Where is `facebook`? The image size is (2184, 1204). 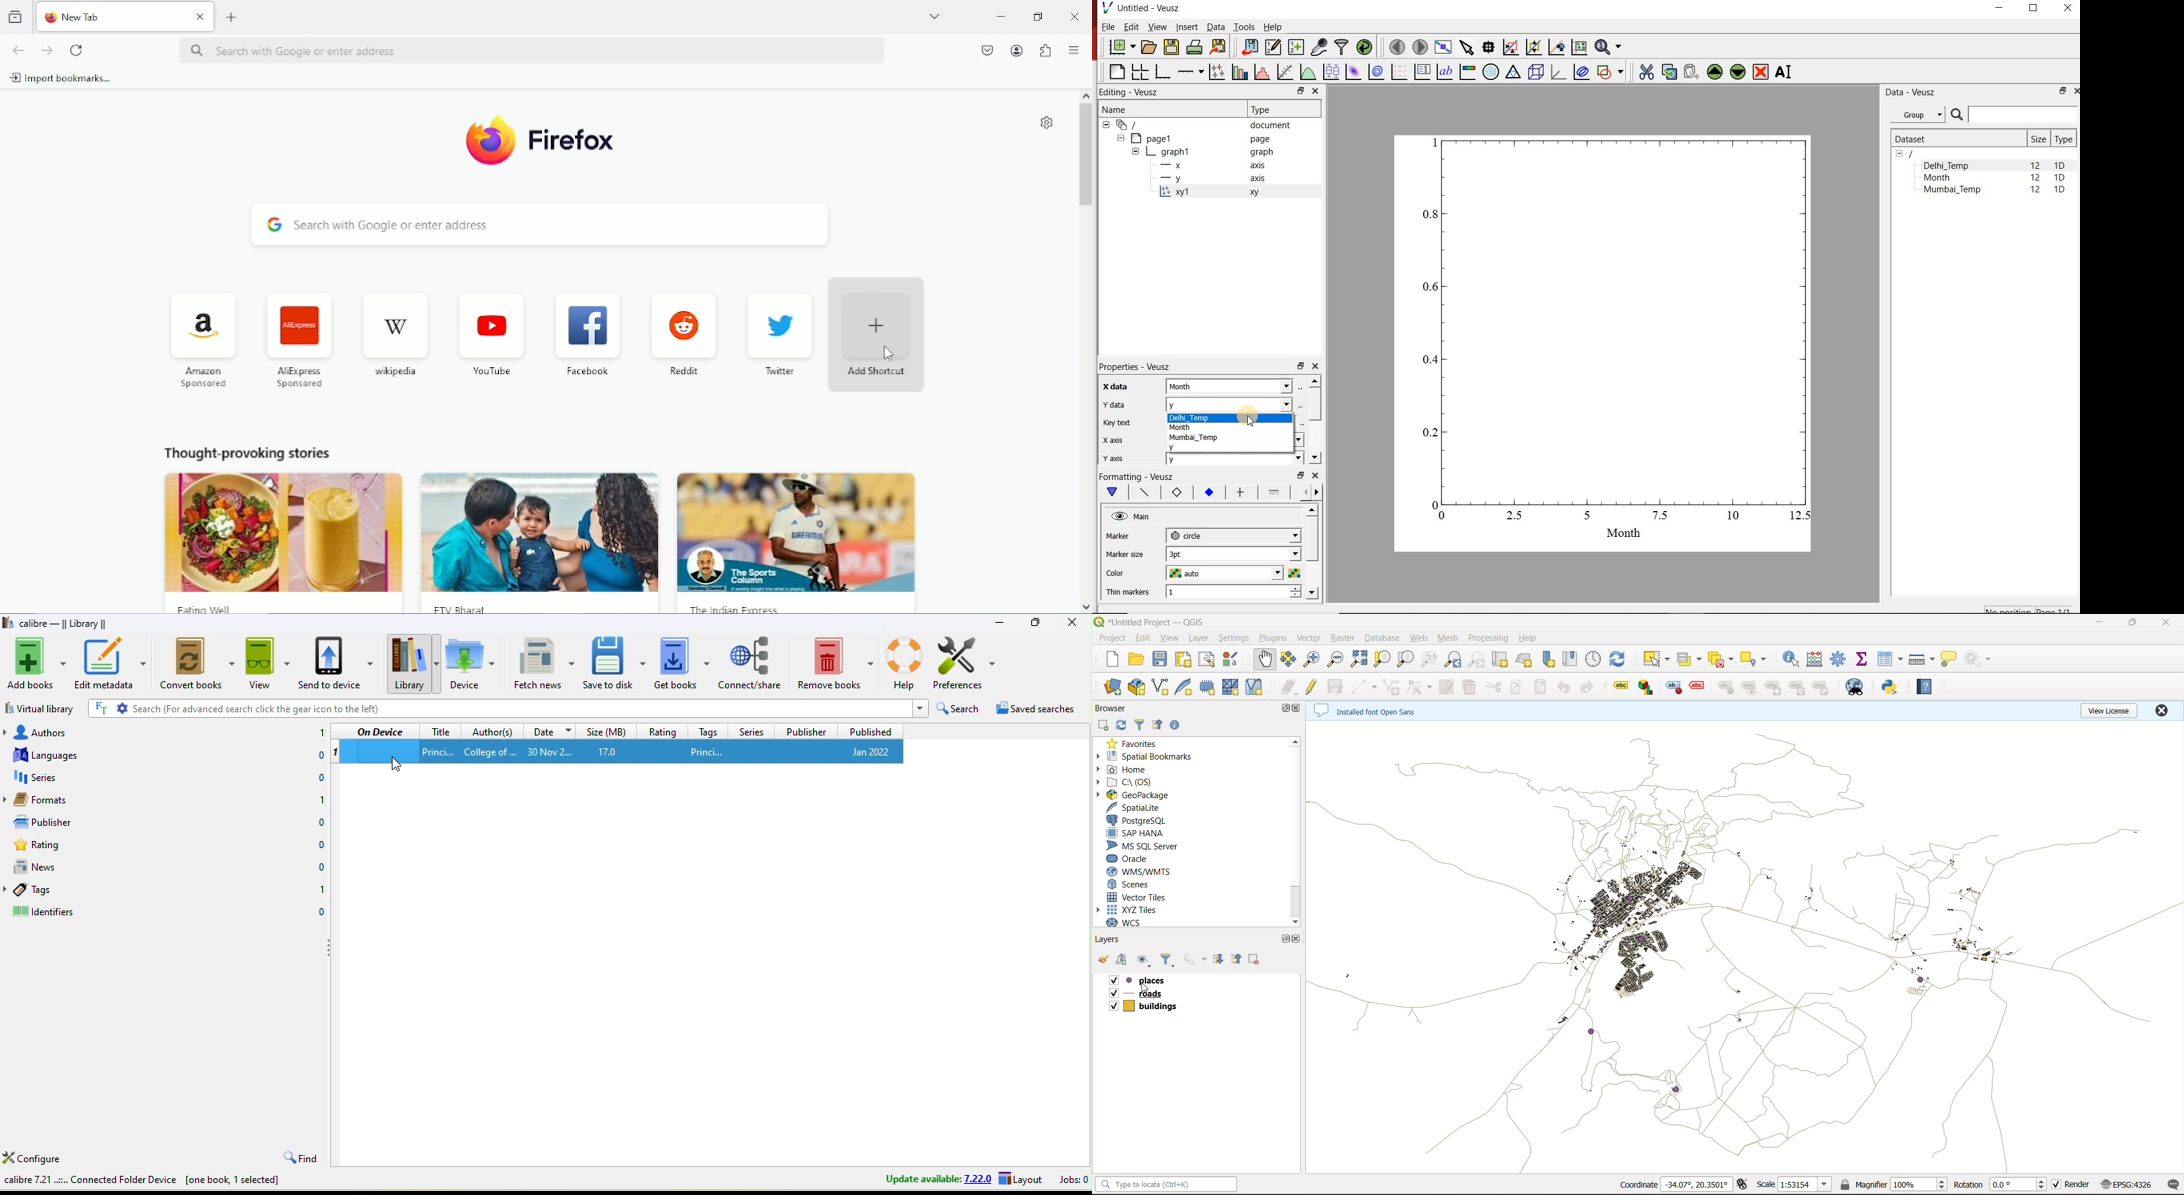 facebook is located at coordinates (588, 333).